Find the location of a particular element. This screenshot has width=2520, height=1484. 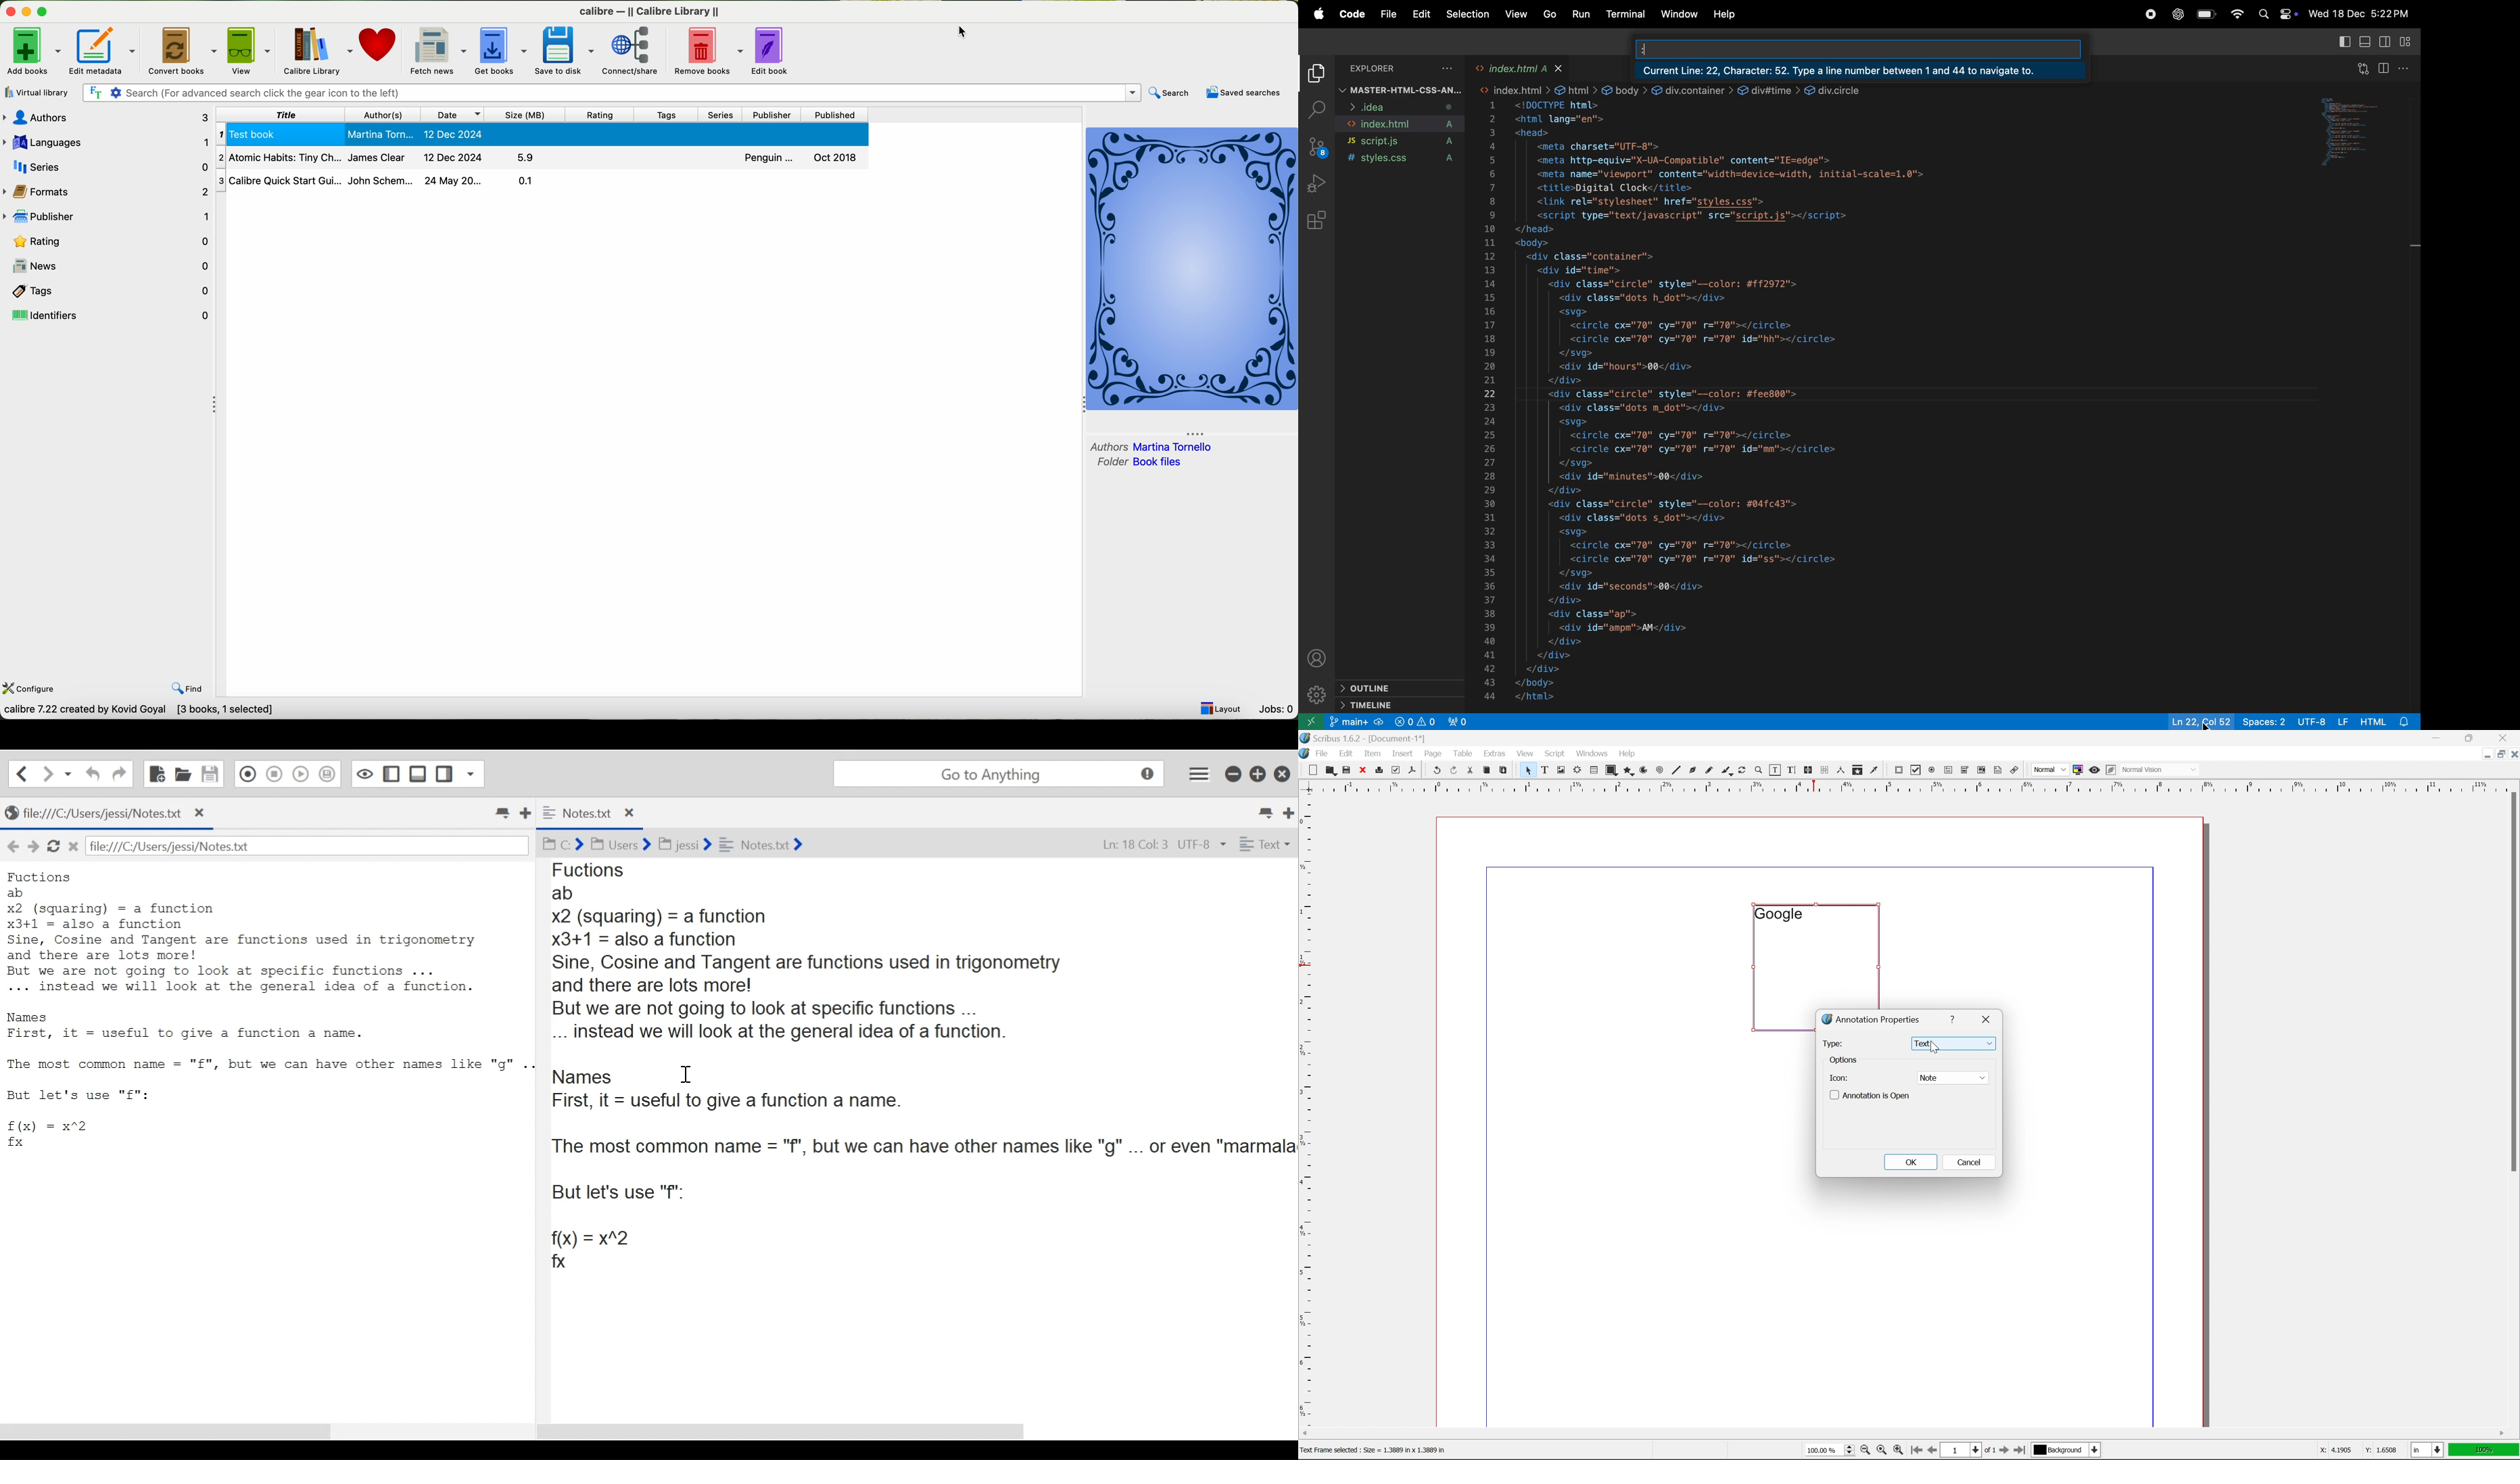

freehand line is located at coordinates (1710, 771).